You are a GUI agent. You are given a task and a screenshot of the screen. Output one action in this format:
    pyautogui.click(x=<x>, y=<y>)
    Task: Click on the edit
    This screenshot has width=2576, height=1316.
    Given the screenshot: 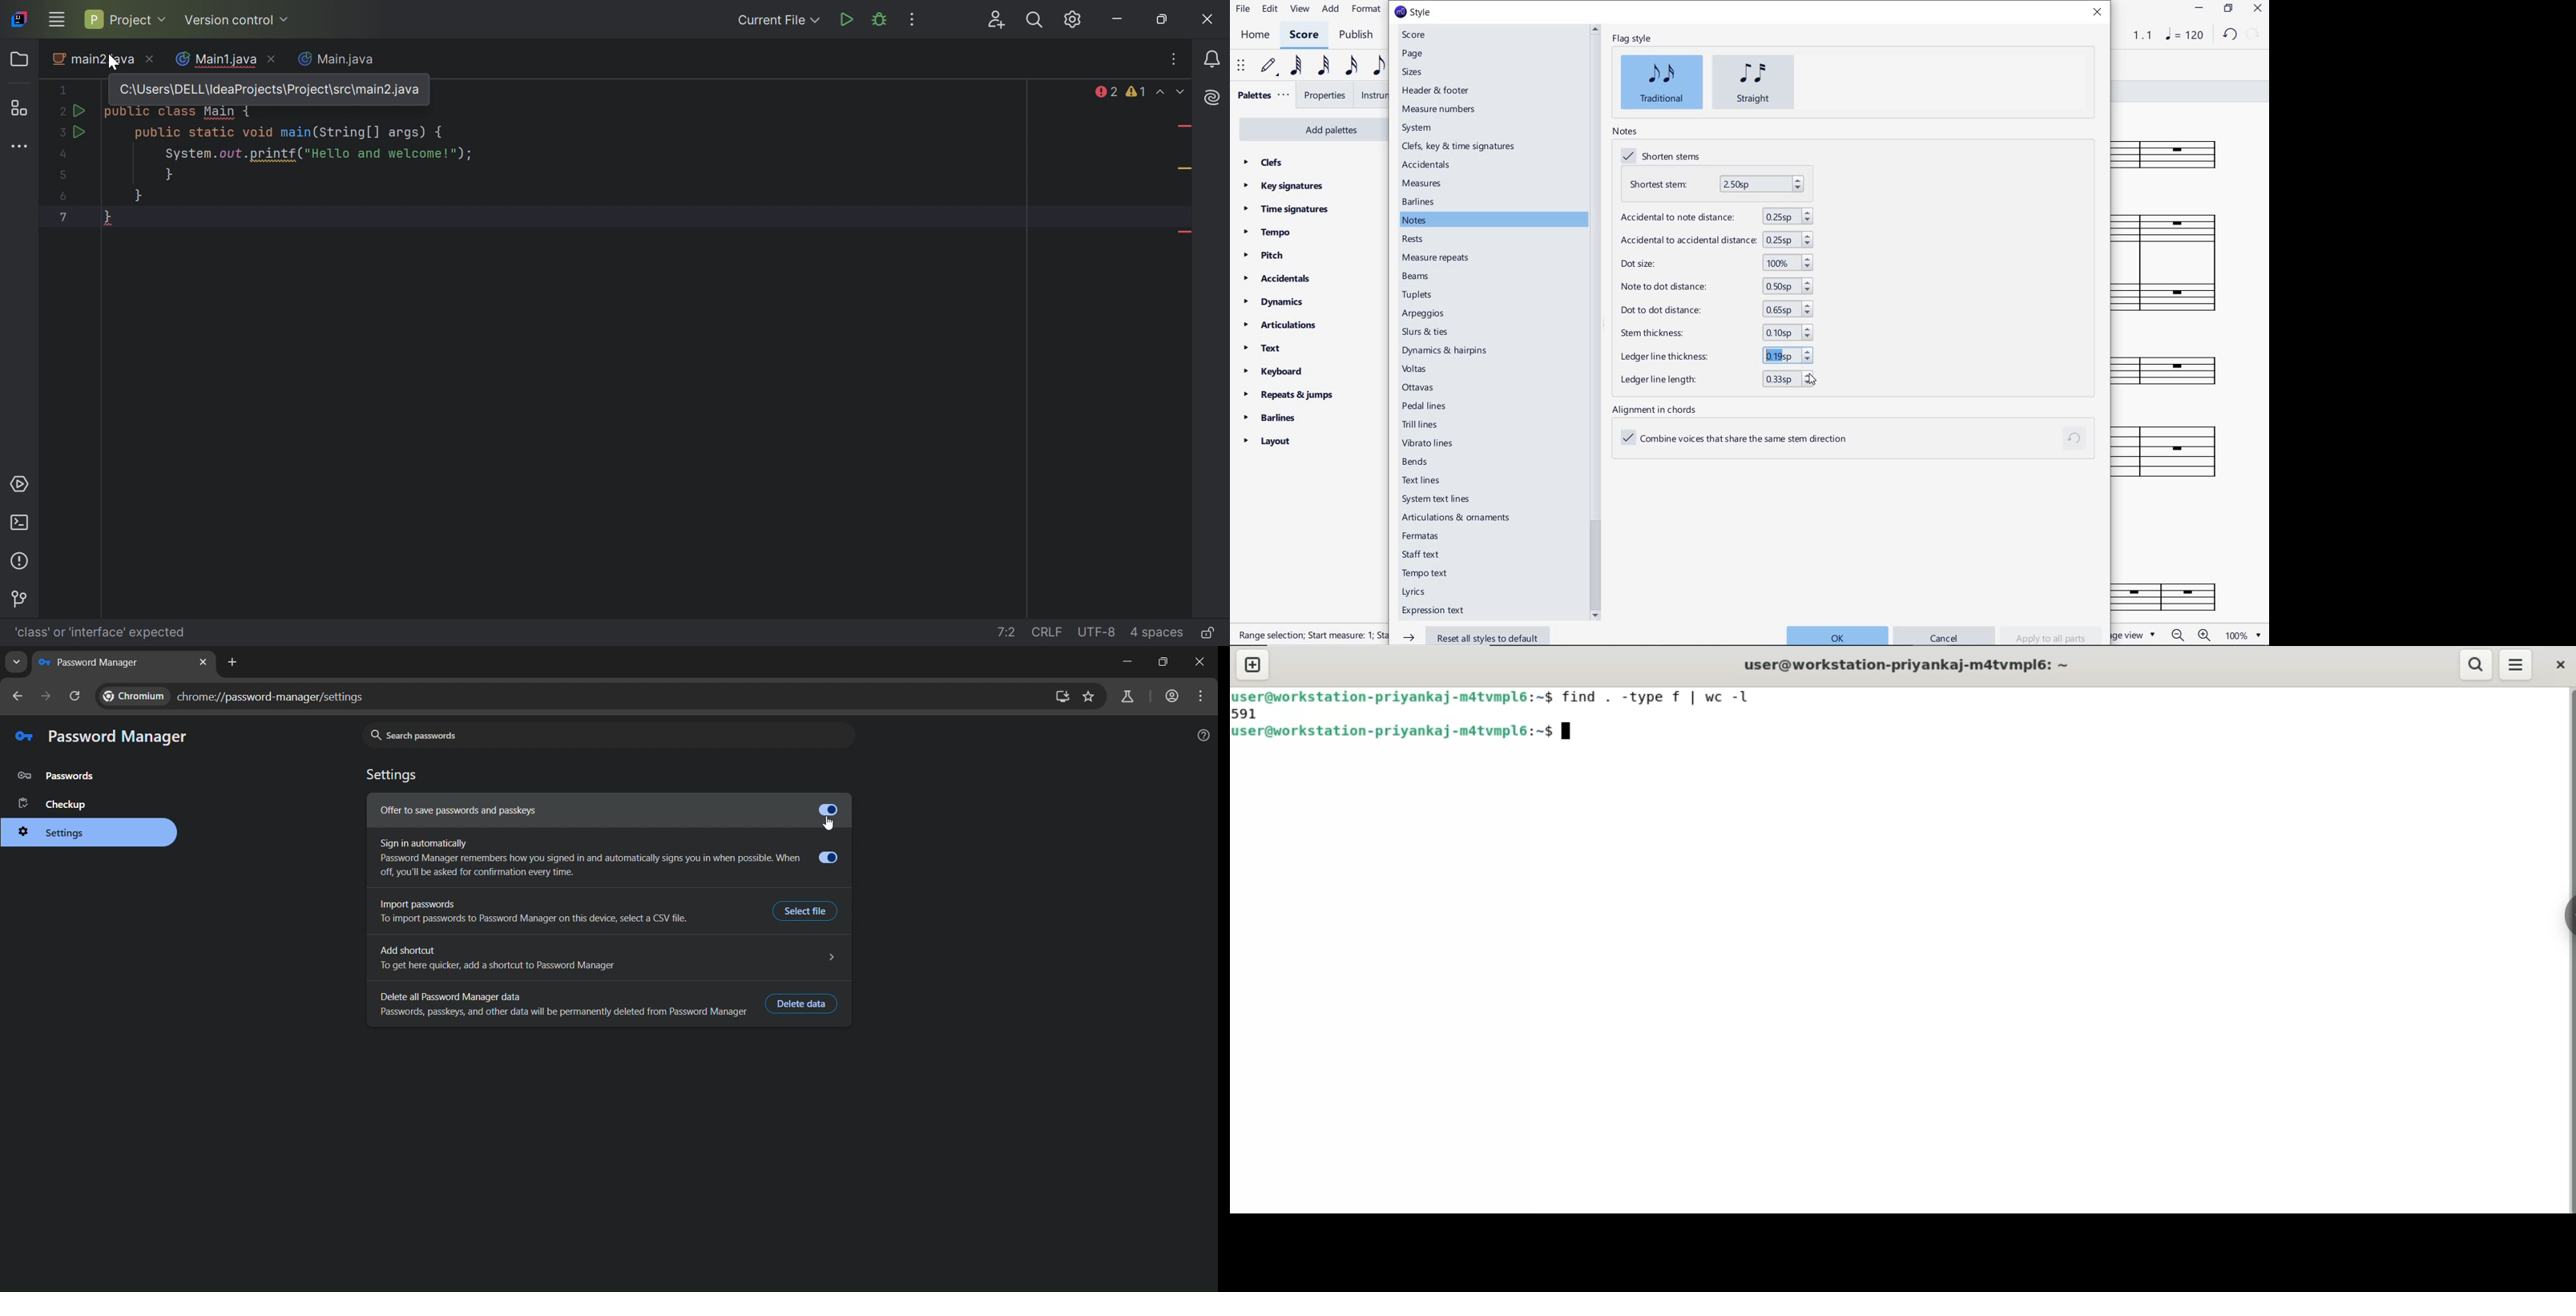 What is the action you would take?
    pyautogui.click(x=1269, y=9)
    